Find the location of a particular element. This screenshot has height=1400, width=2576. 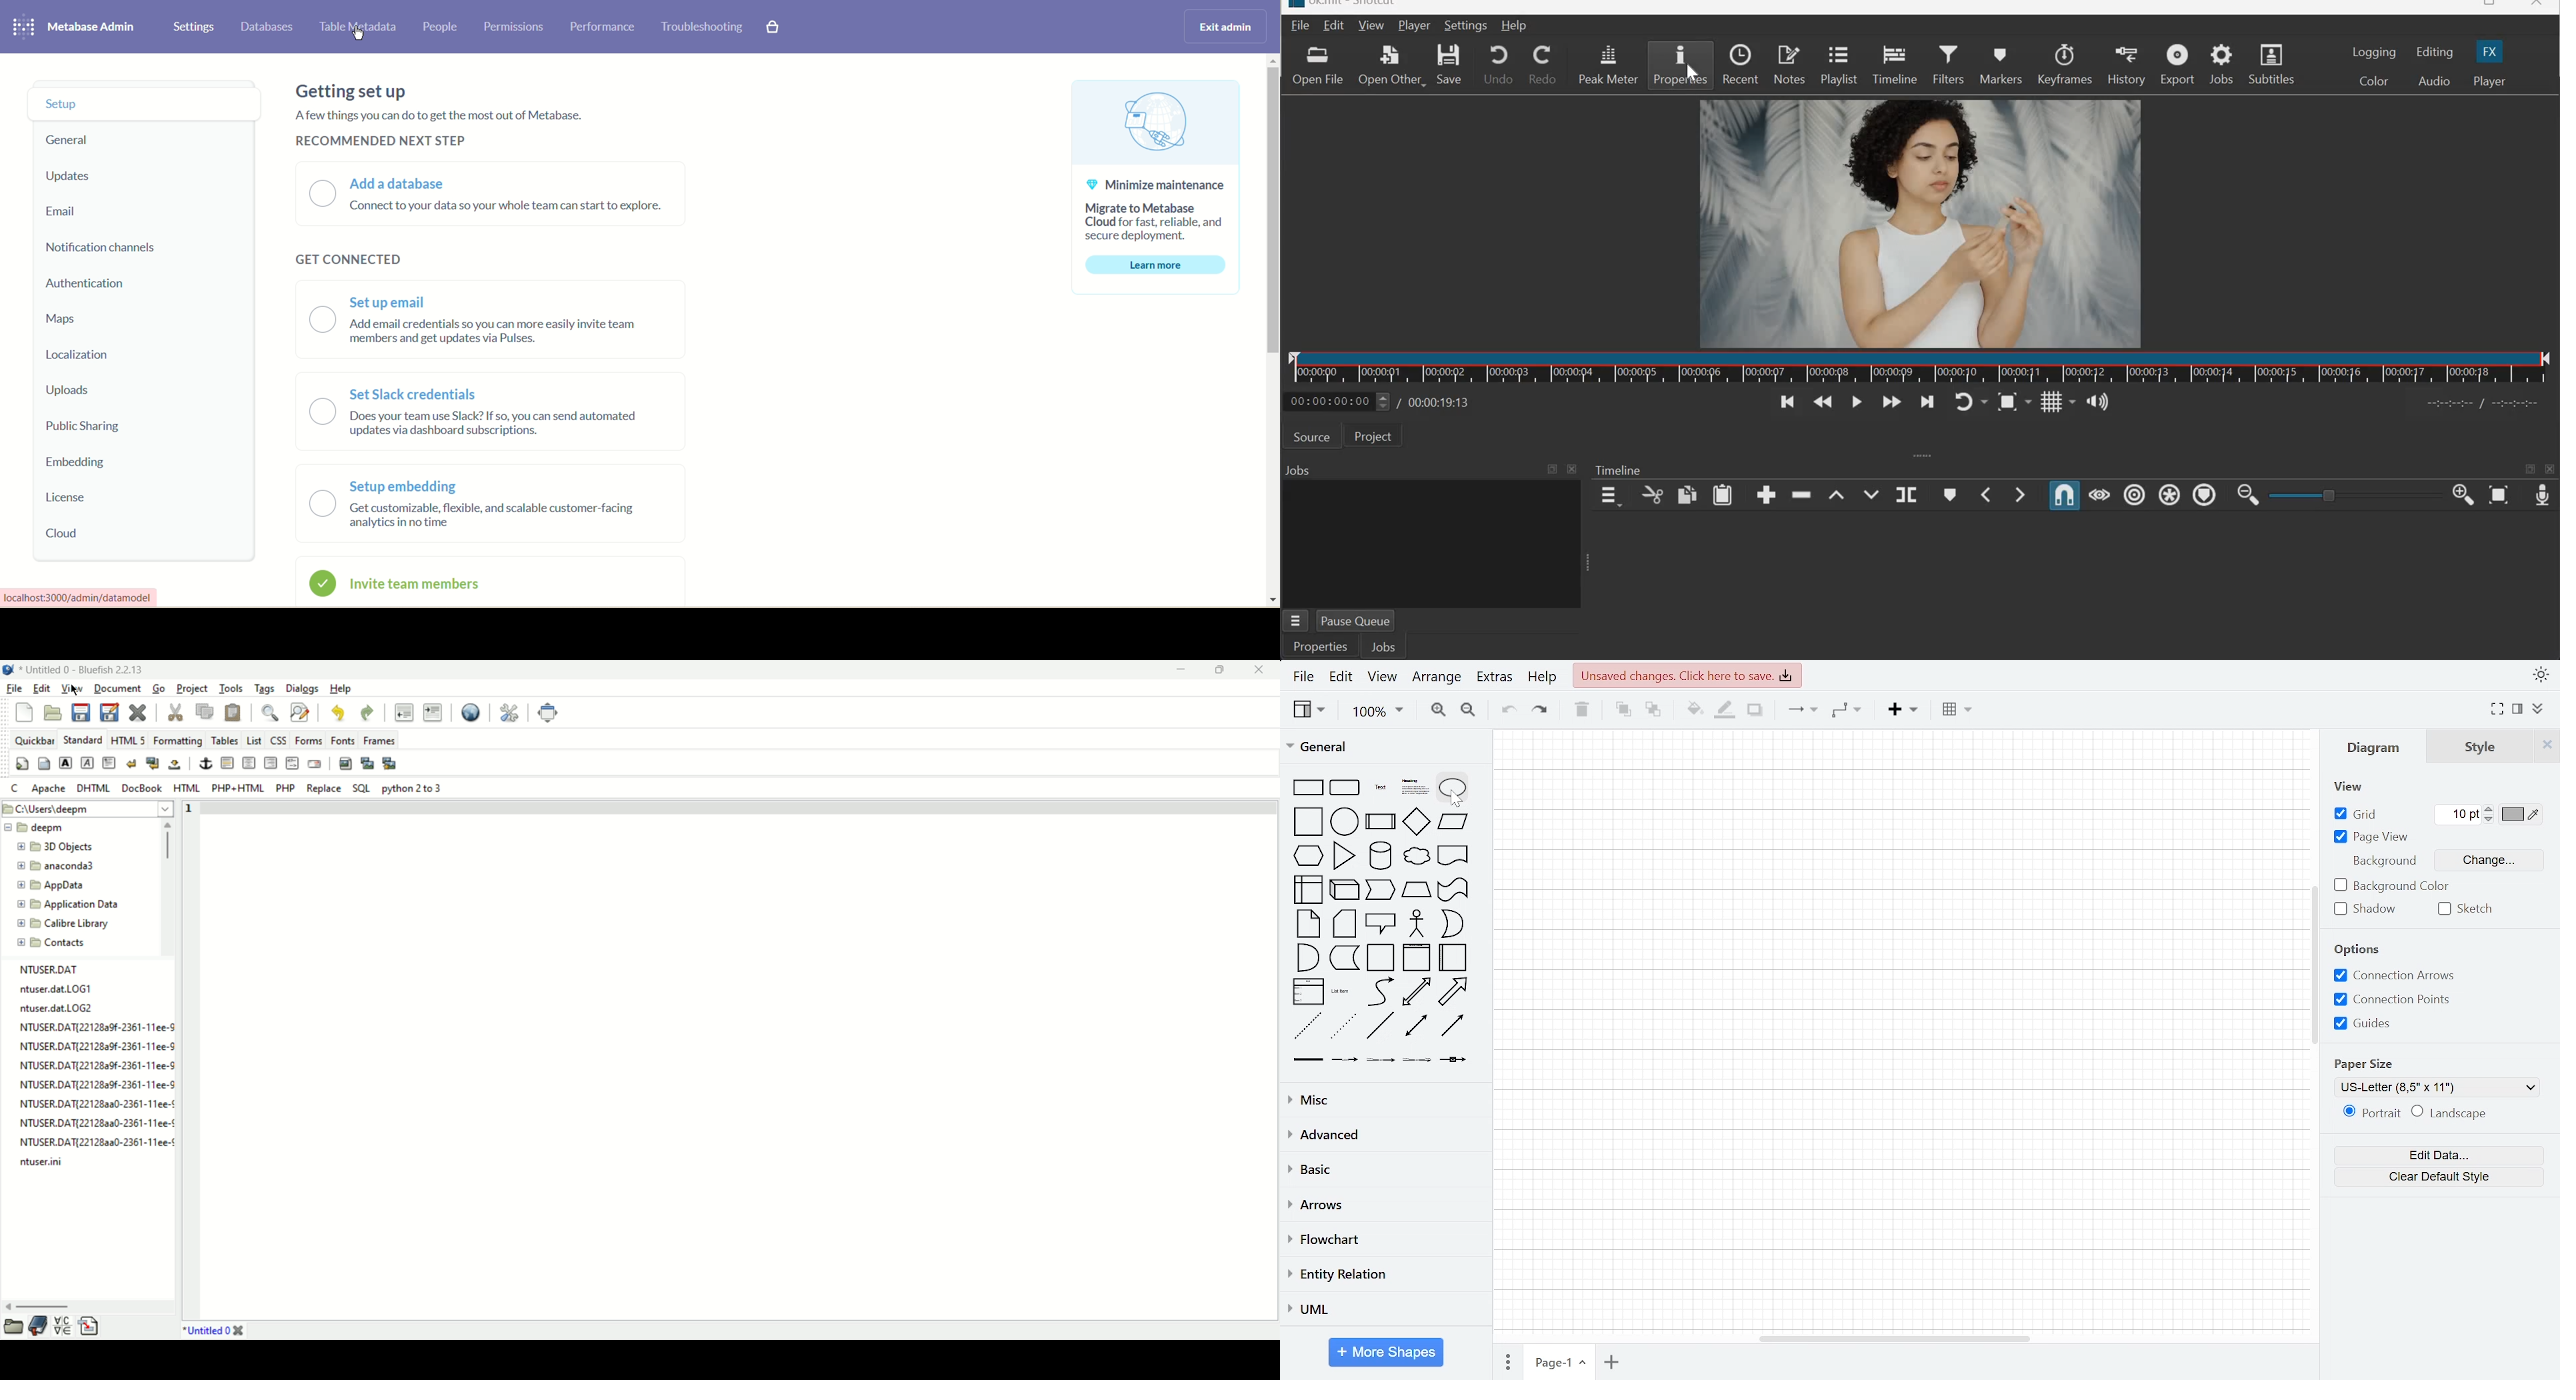

dialogs is located at coordinates (301, 688).